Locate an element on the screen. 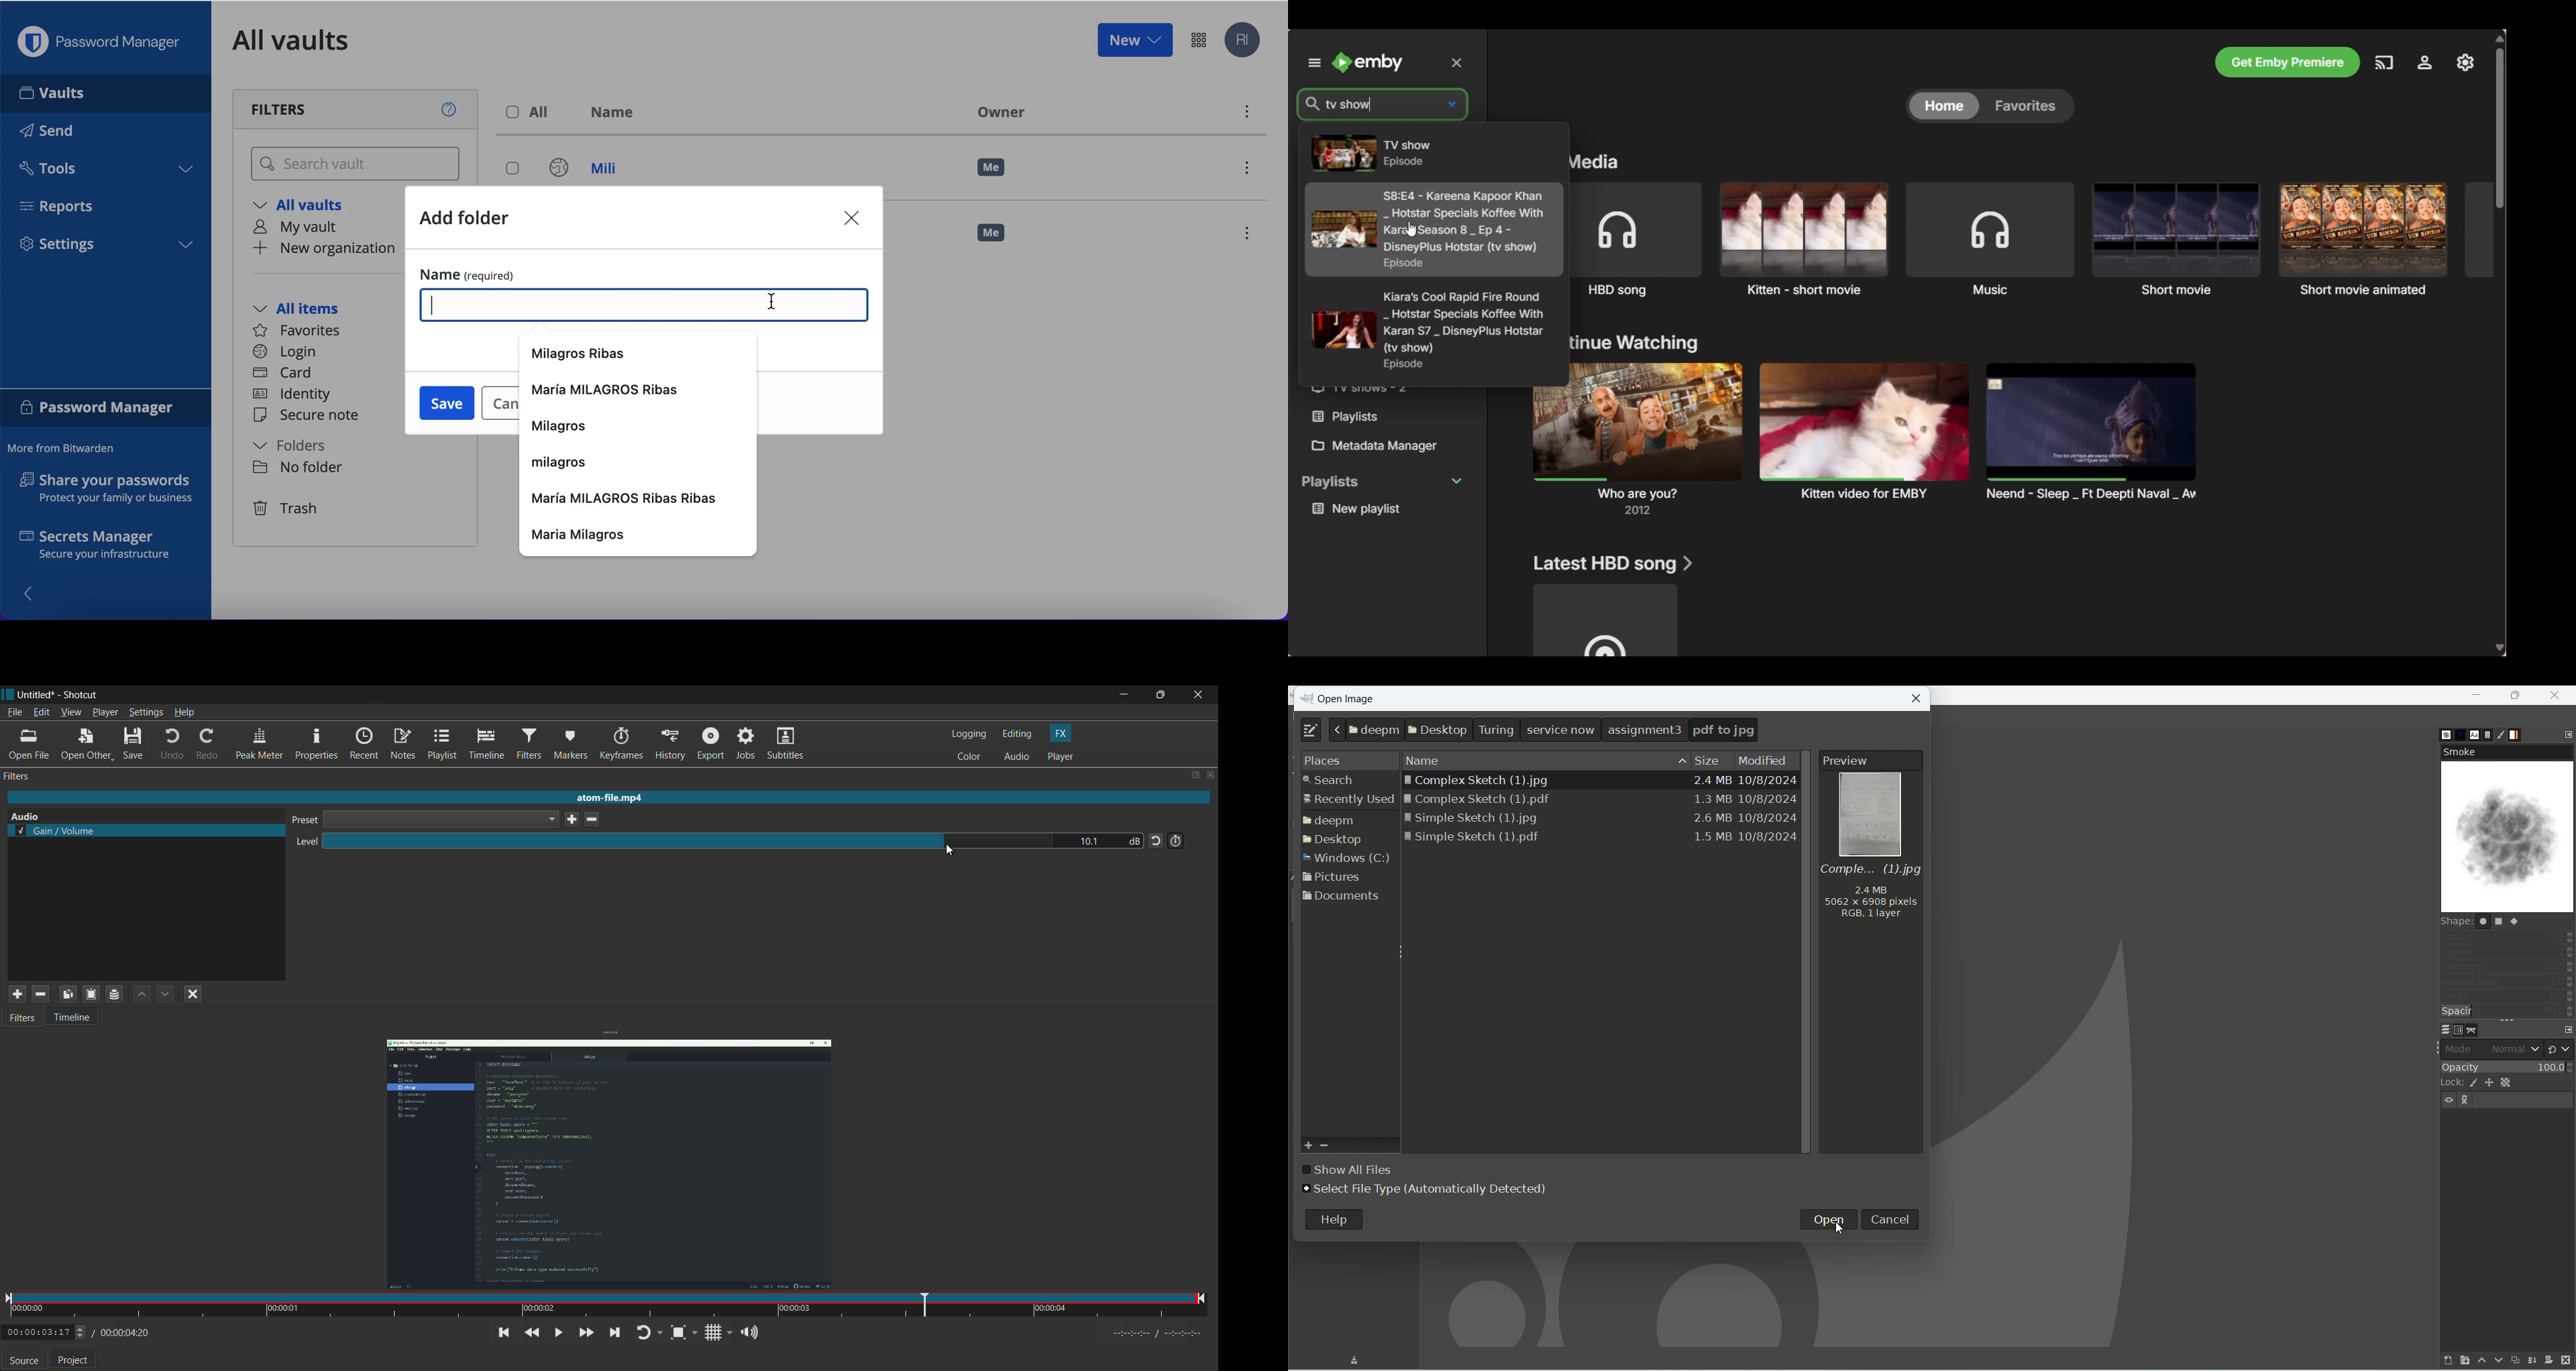  quickly play backward is located at coordinates (531, 1333).